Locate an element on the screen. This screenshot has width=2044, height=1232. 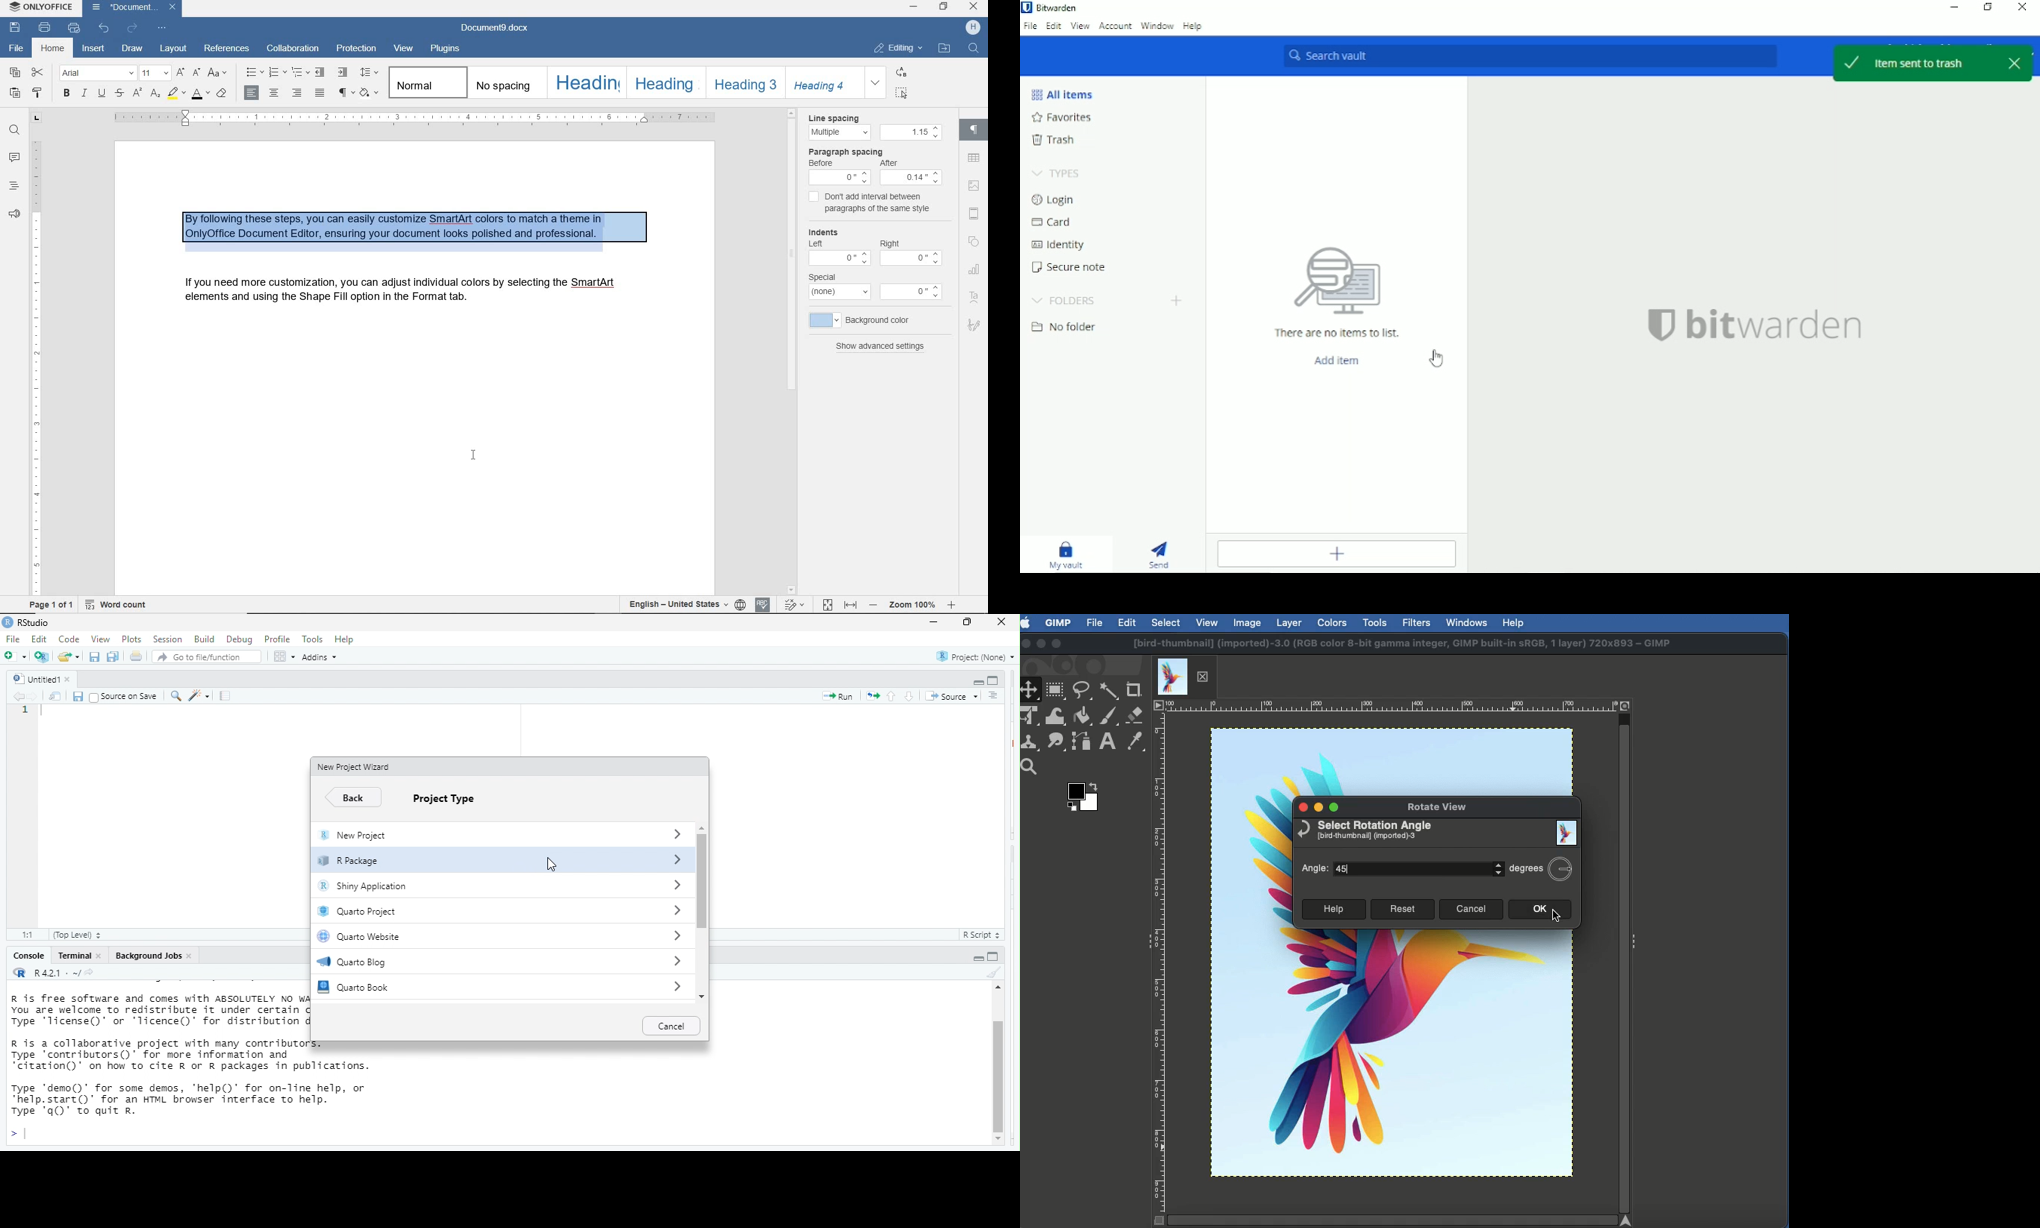
save is located at coordinates (15, 26).